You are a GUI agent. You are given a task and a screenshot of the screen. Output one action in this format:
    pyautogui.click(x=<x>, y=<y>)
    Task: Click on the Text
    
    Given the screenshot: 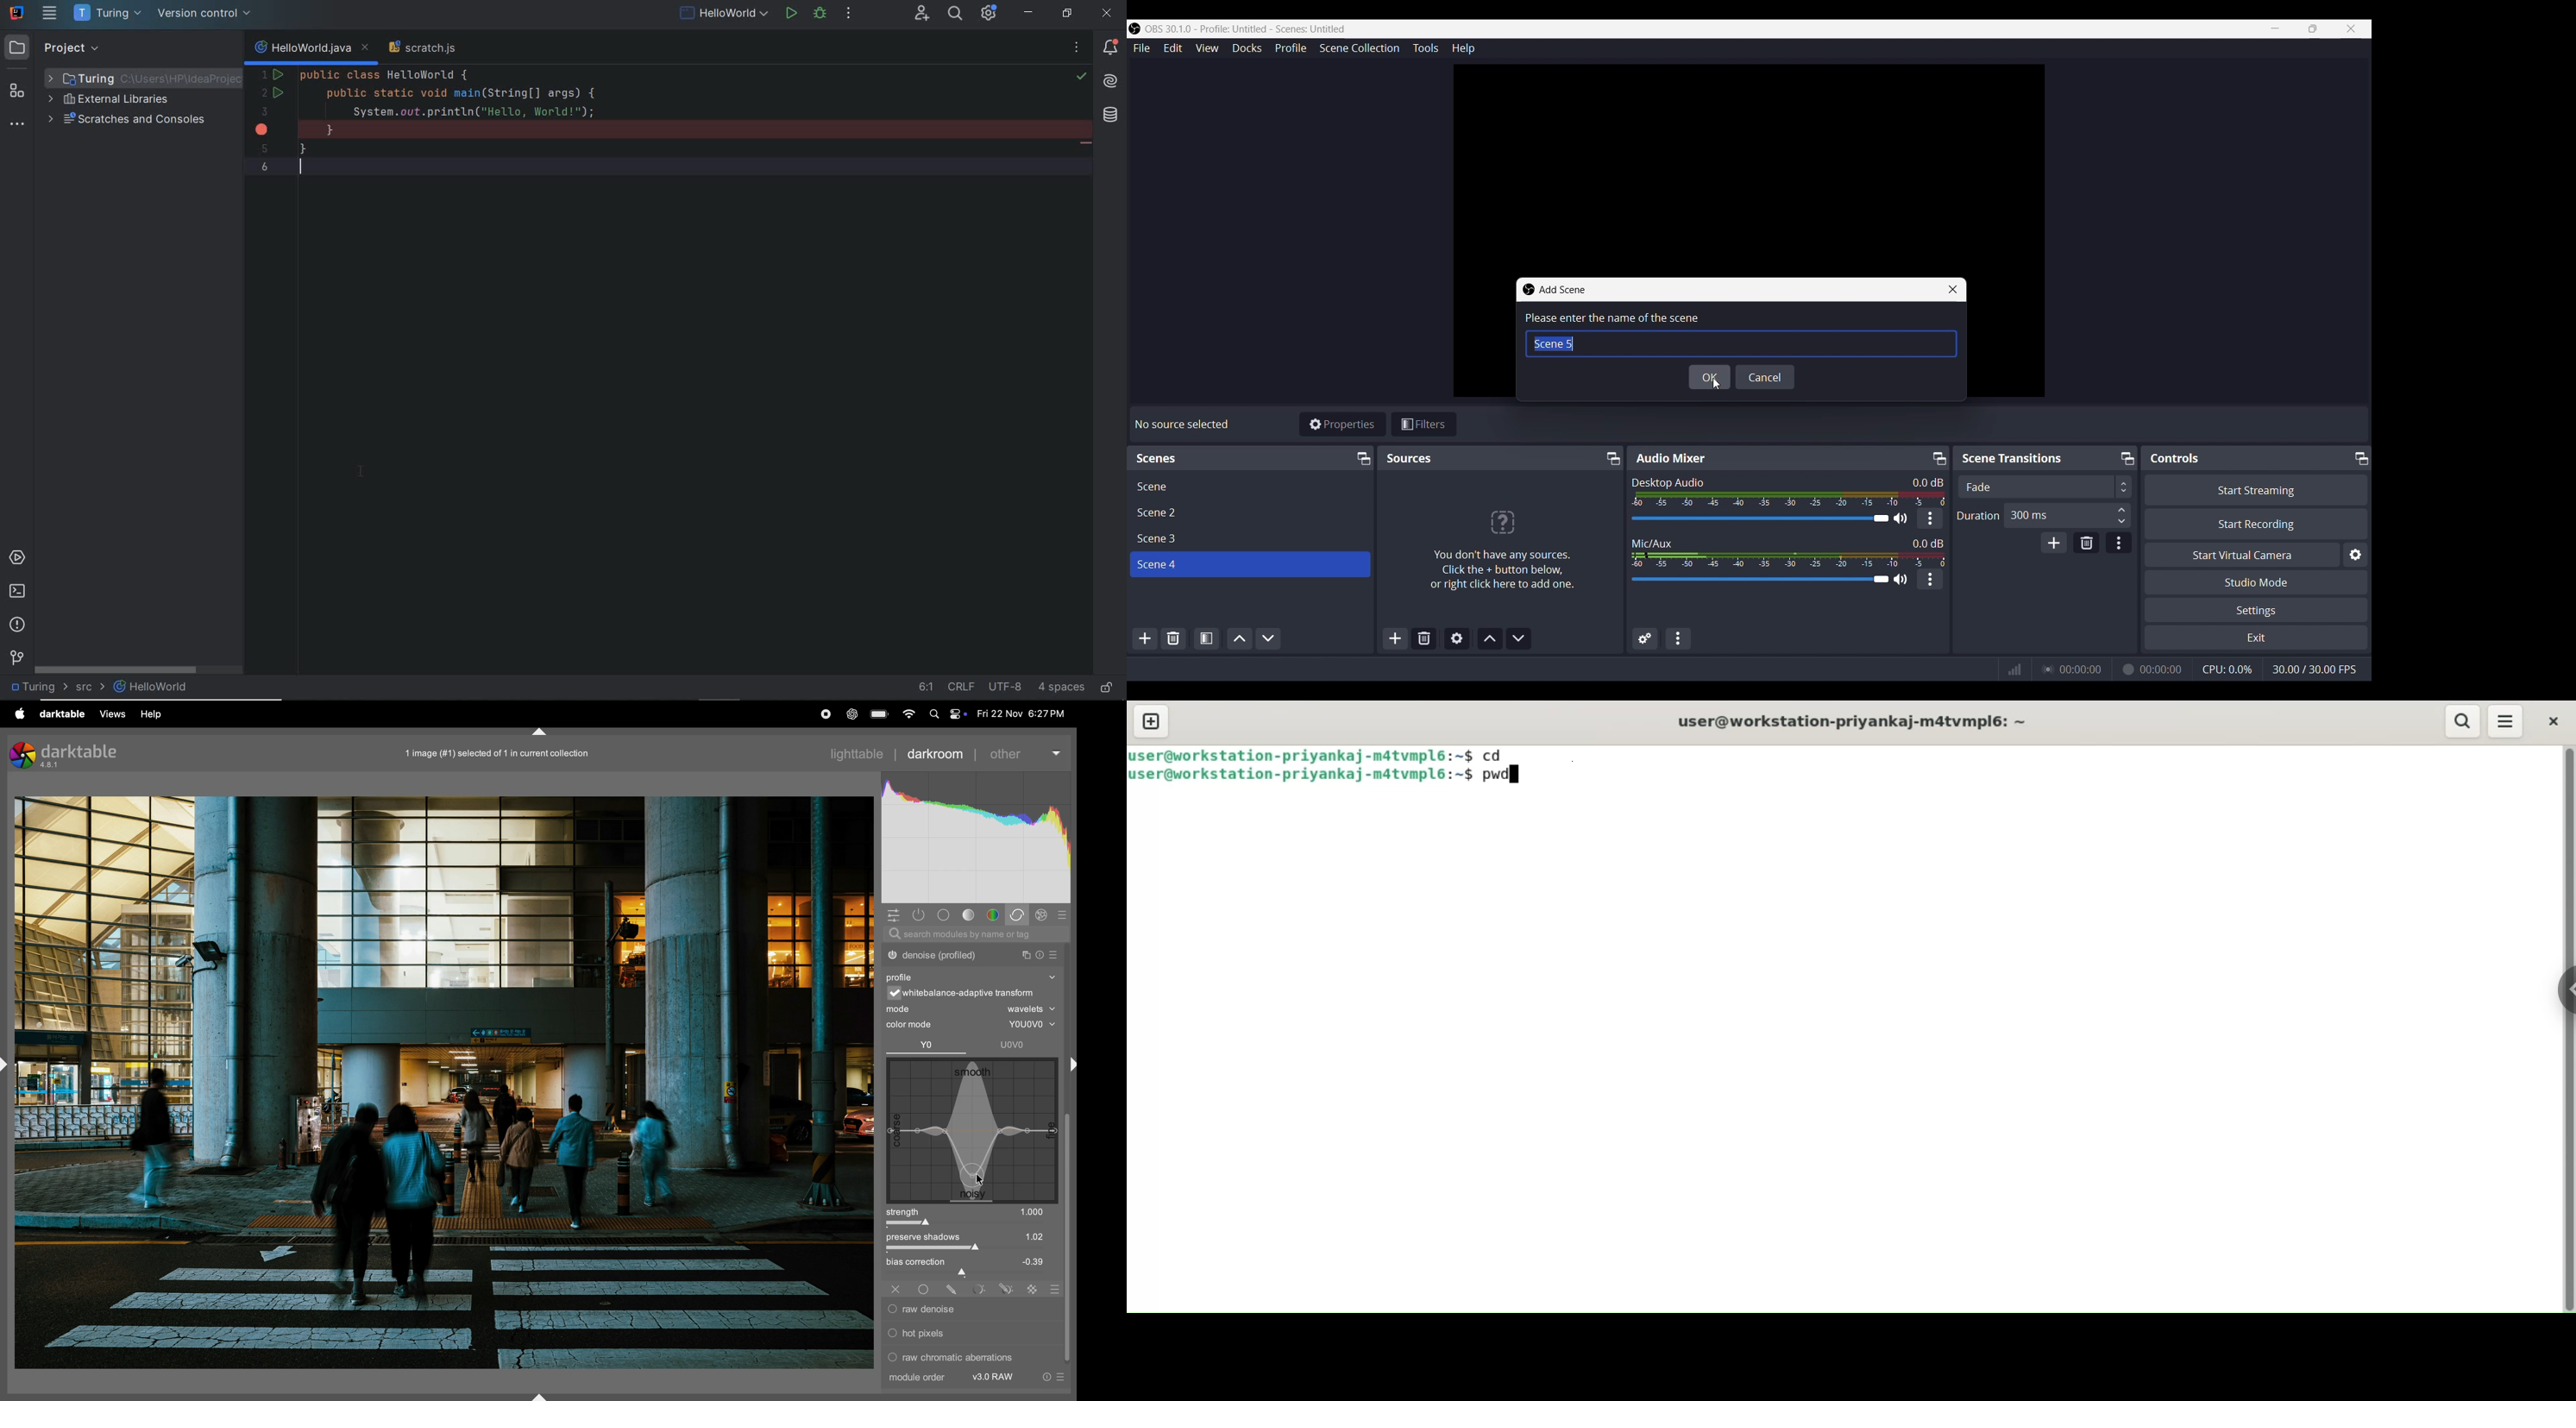 What is the action you would take?
    pyautogui.click(x=1166, y=459)
    